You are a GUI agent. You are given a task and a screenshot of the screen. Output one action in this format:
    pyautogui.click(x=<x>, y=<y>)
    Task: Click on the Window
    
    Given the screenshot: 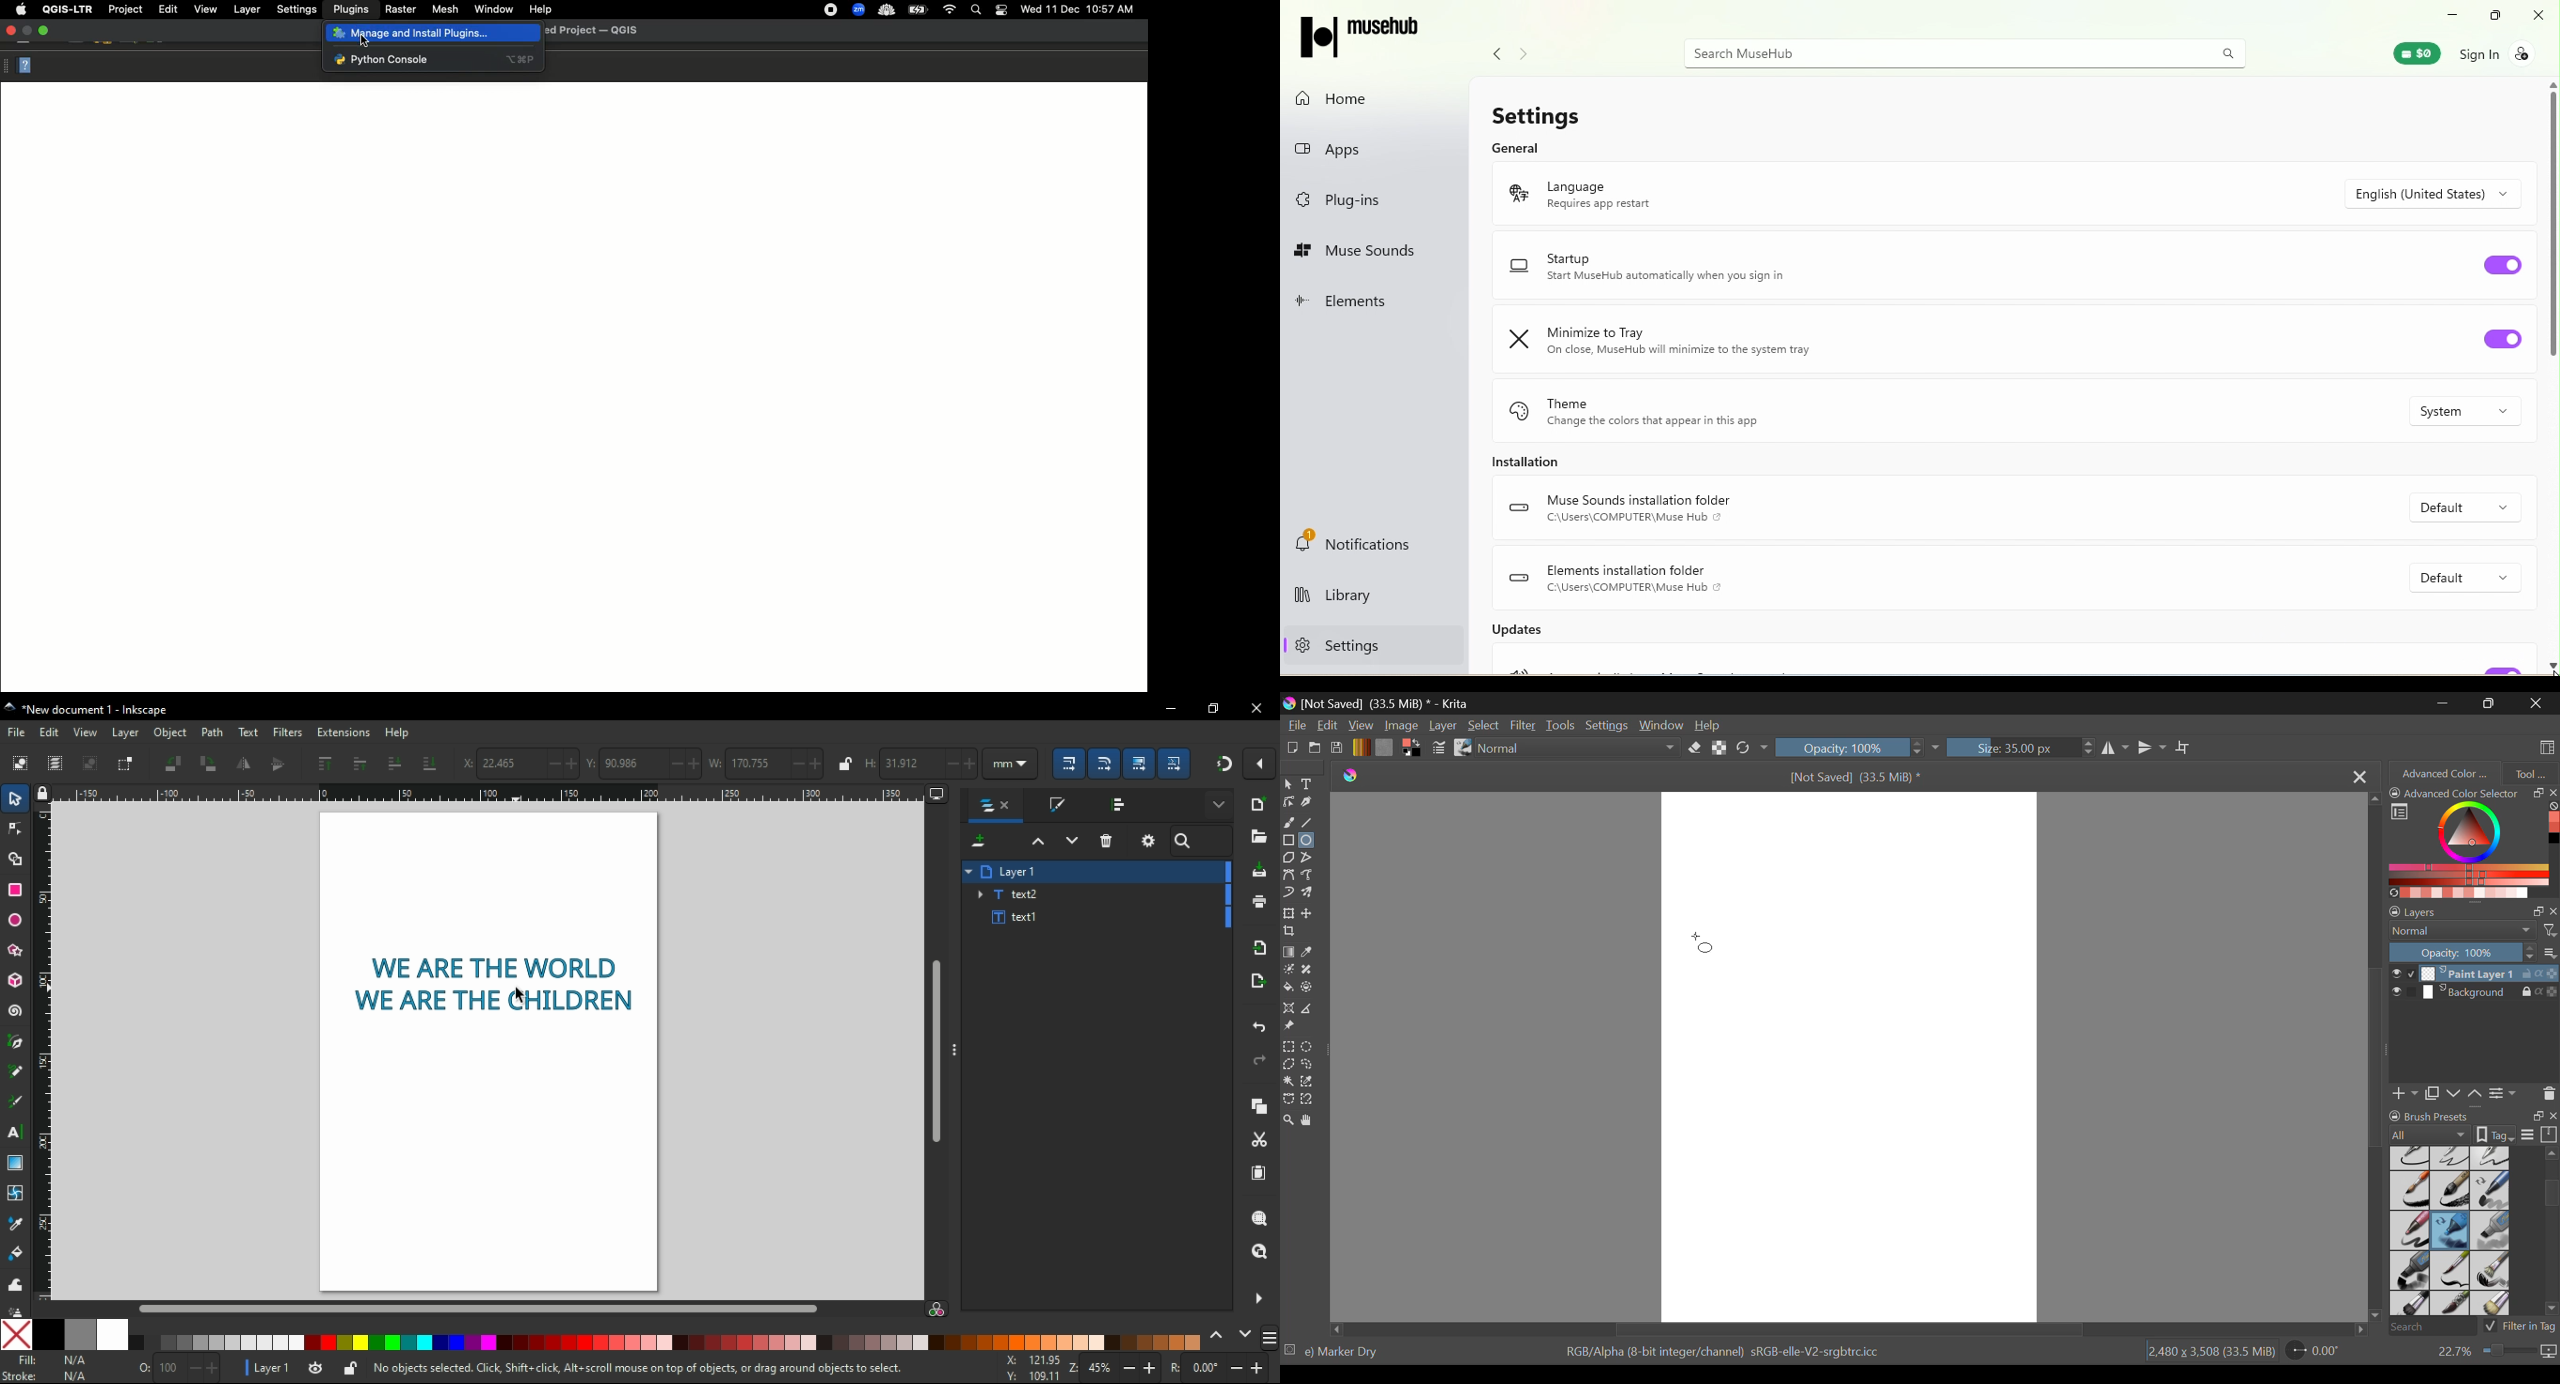 What is the action you would take?
    pyautogui.click(x=1665, y=726)
    